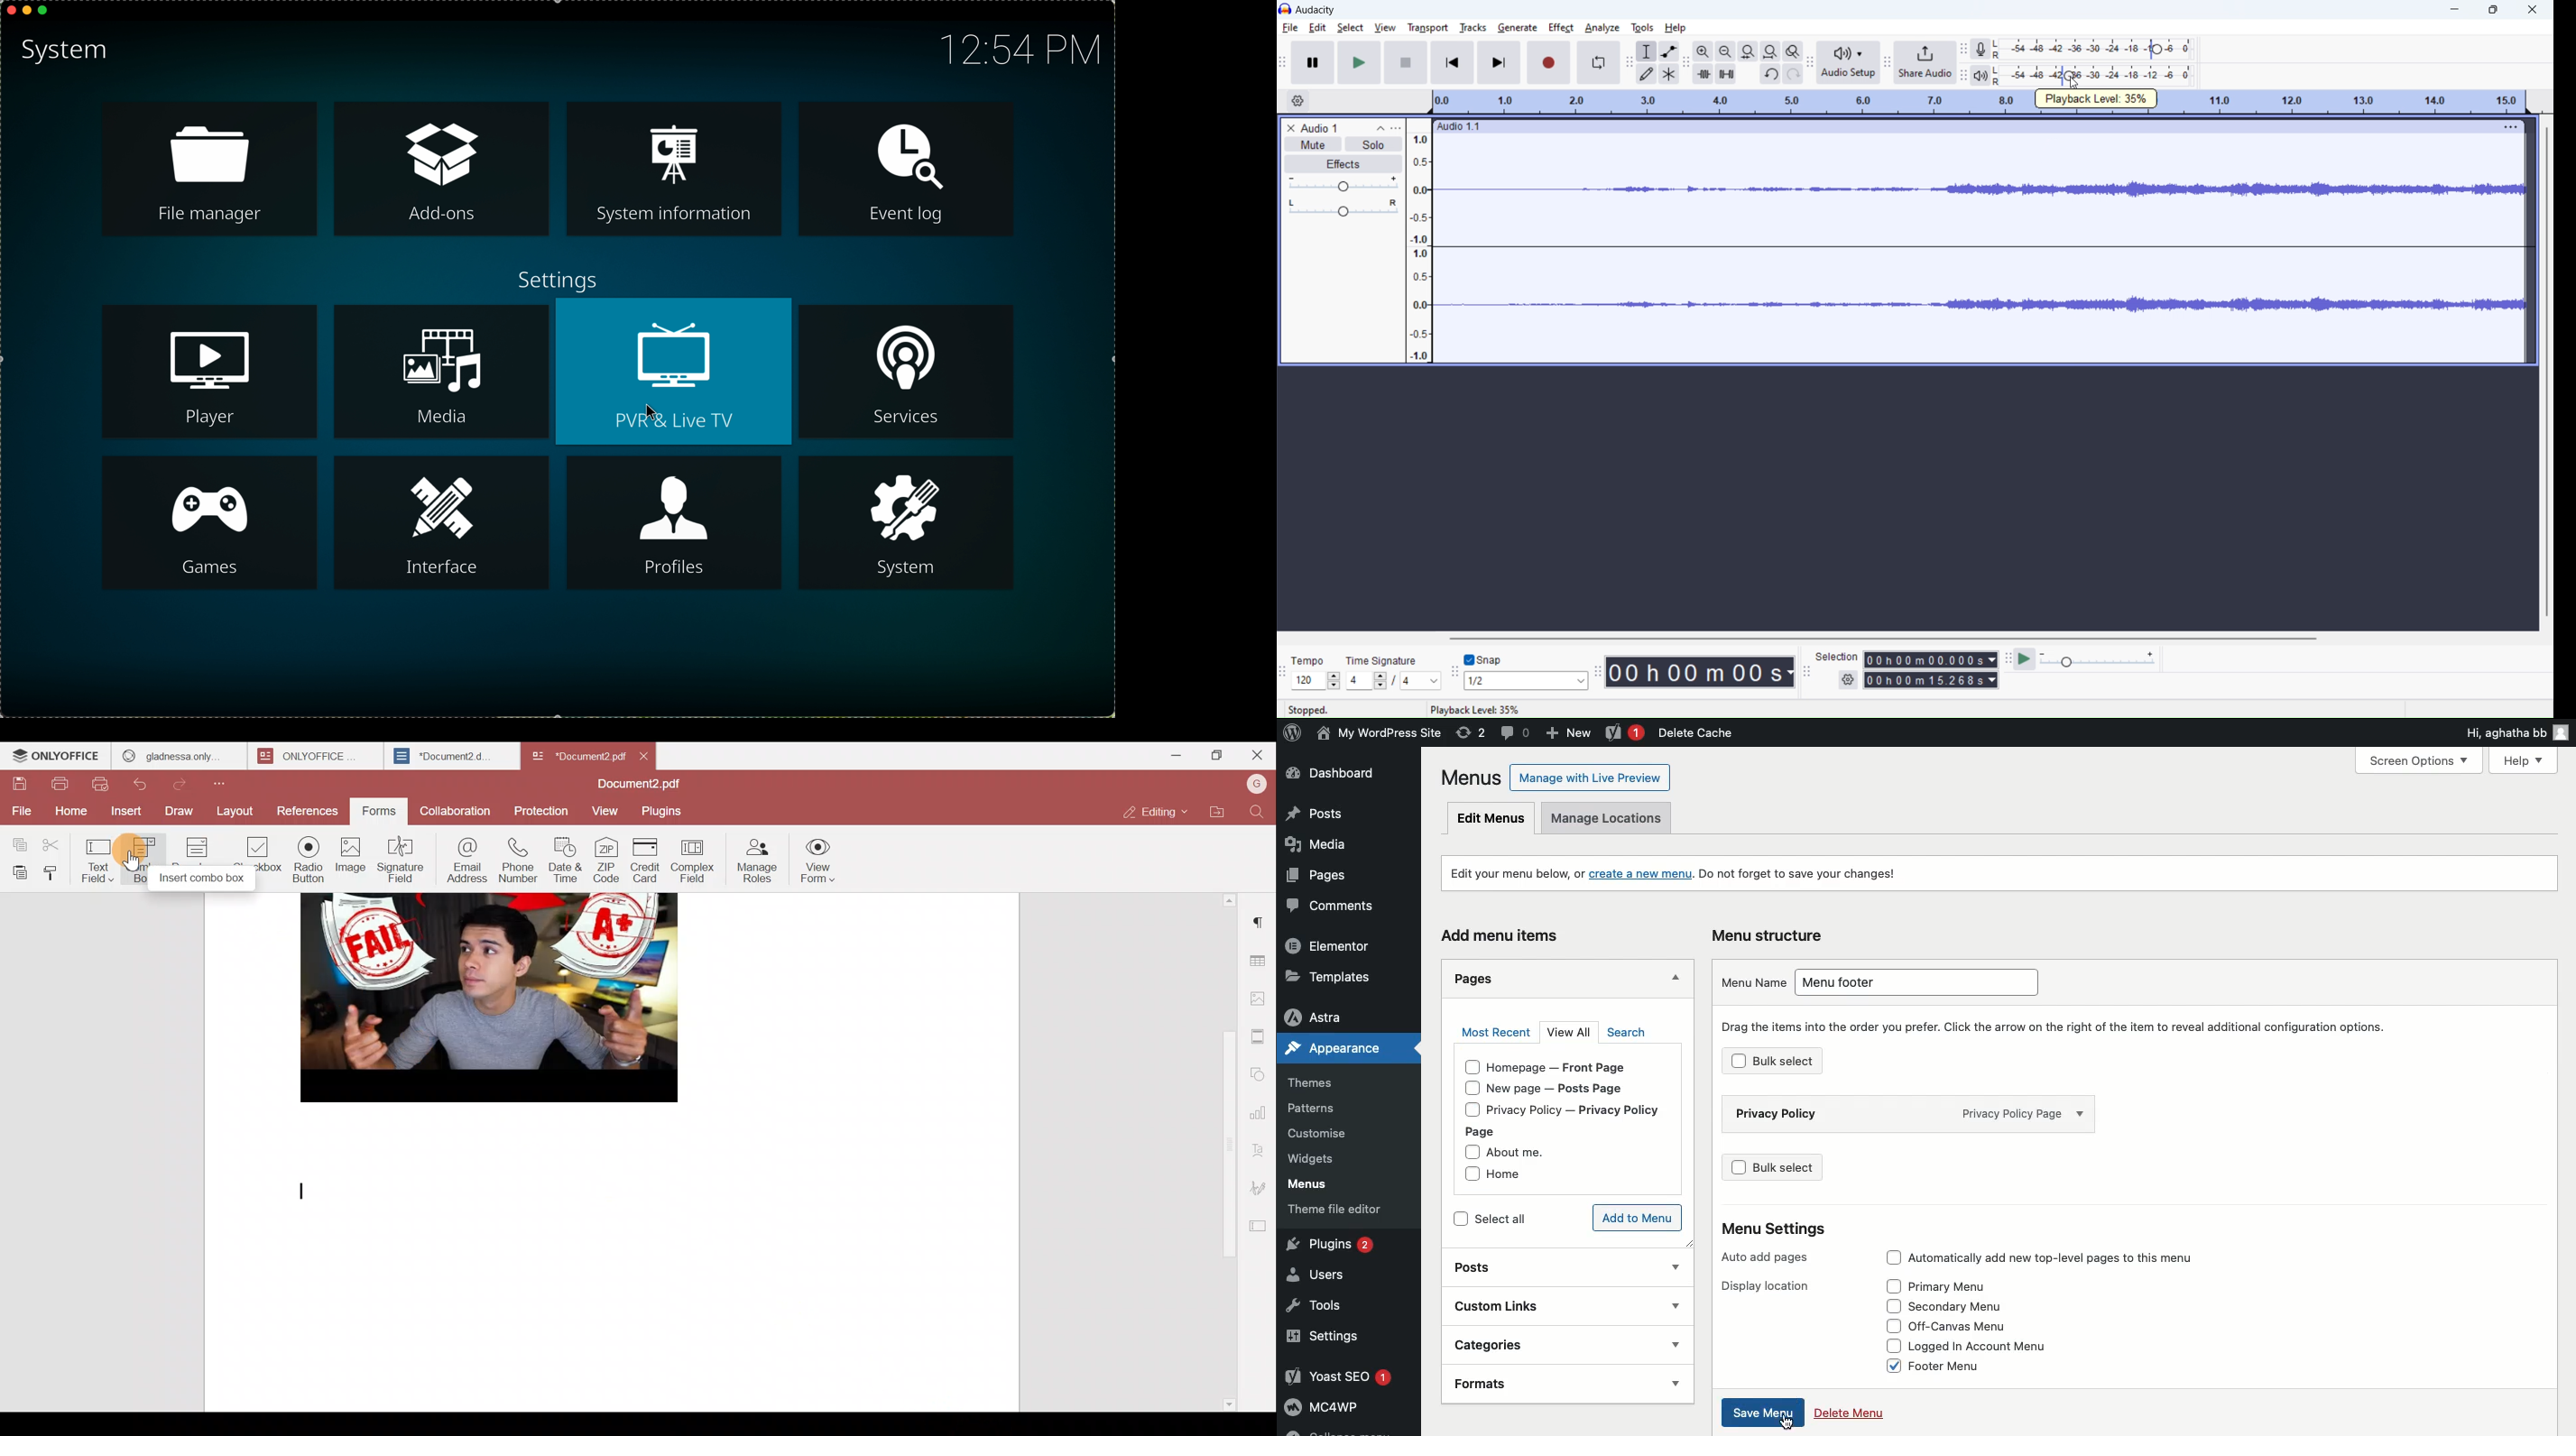 The height and width of the screenshot is (1456, 2576). What do you see at coordinates (1602, 27) in the screenshot?
I see `analyze` at bounding box center [1602, 27].